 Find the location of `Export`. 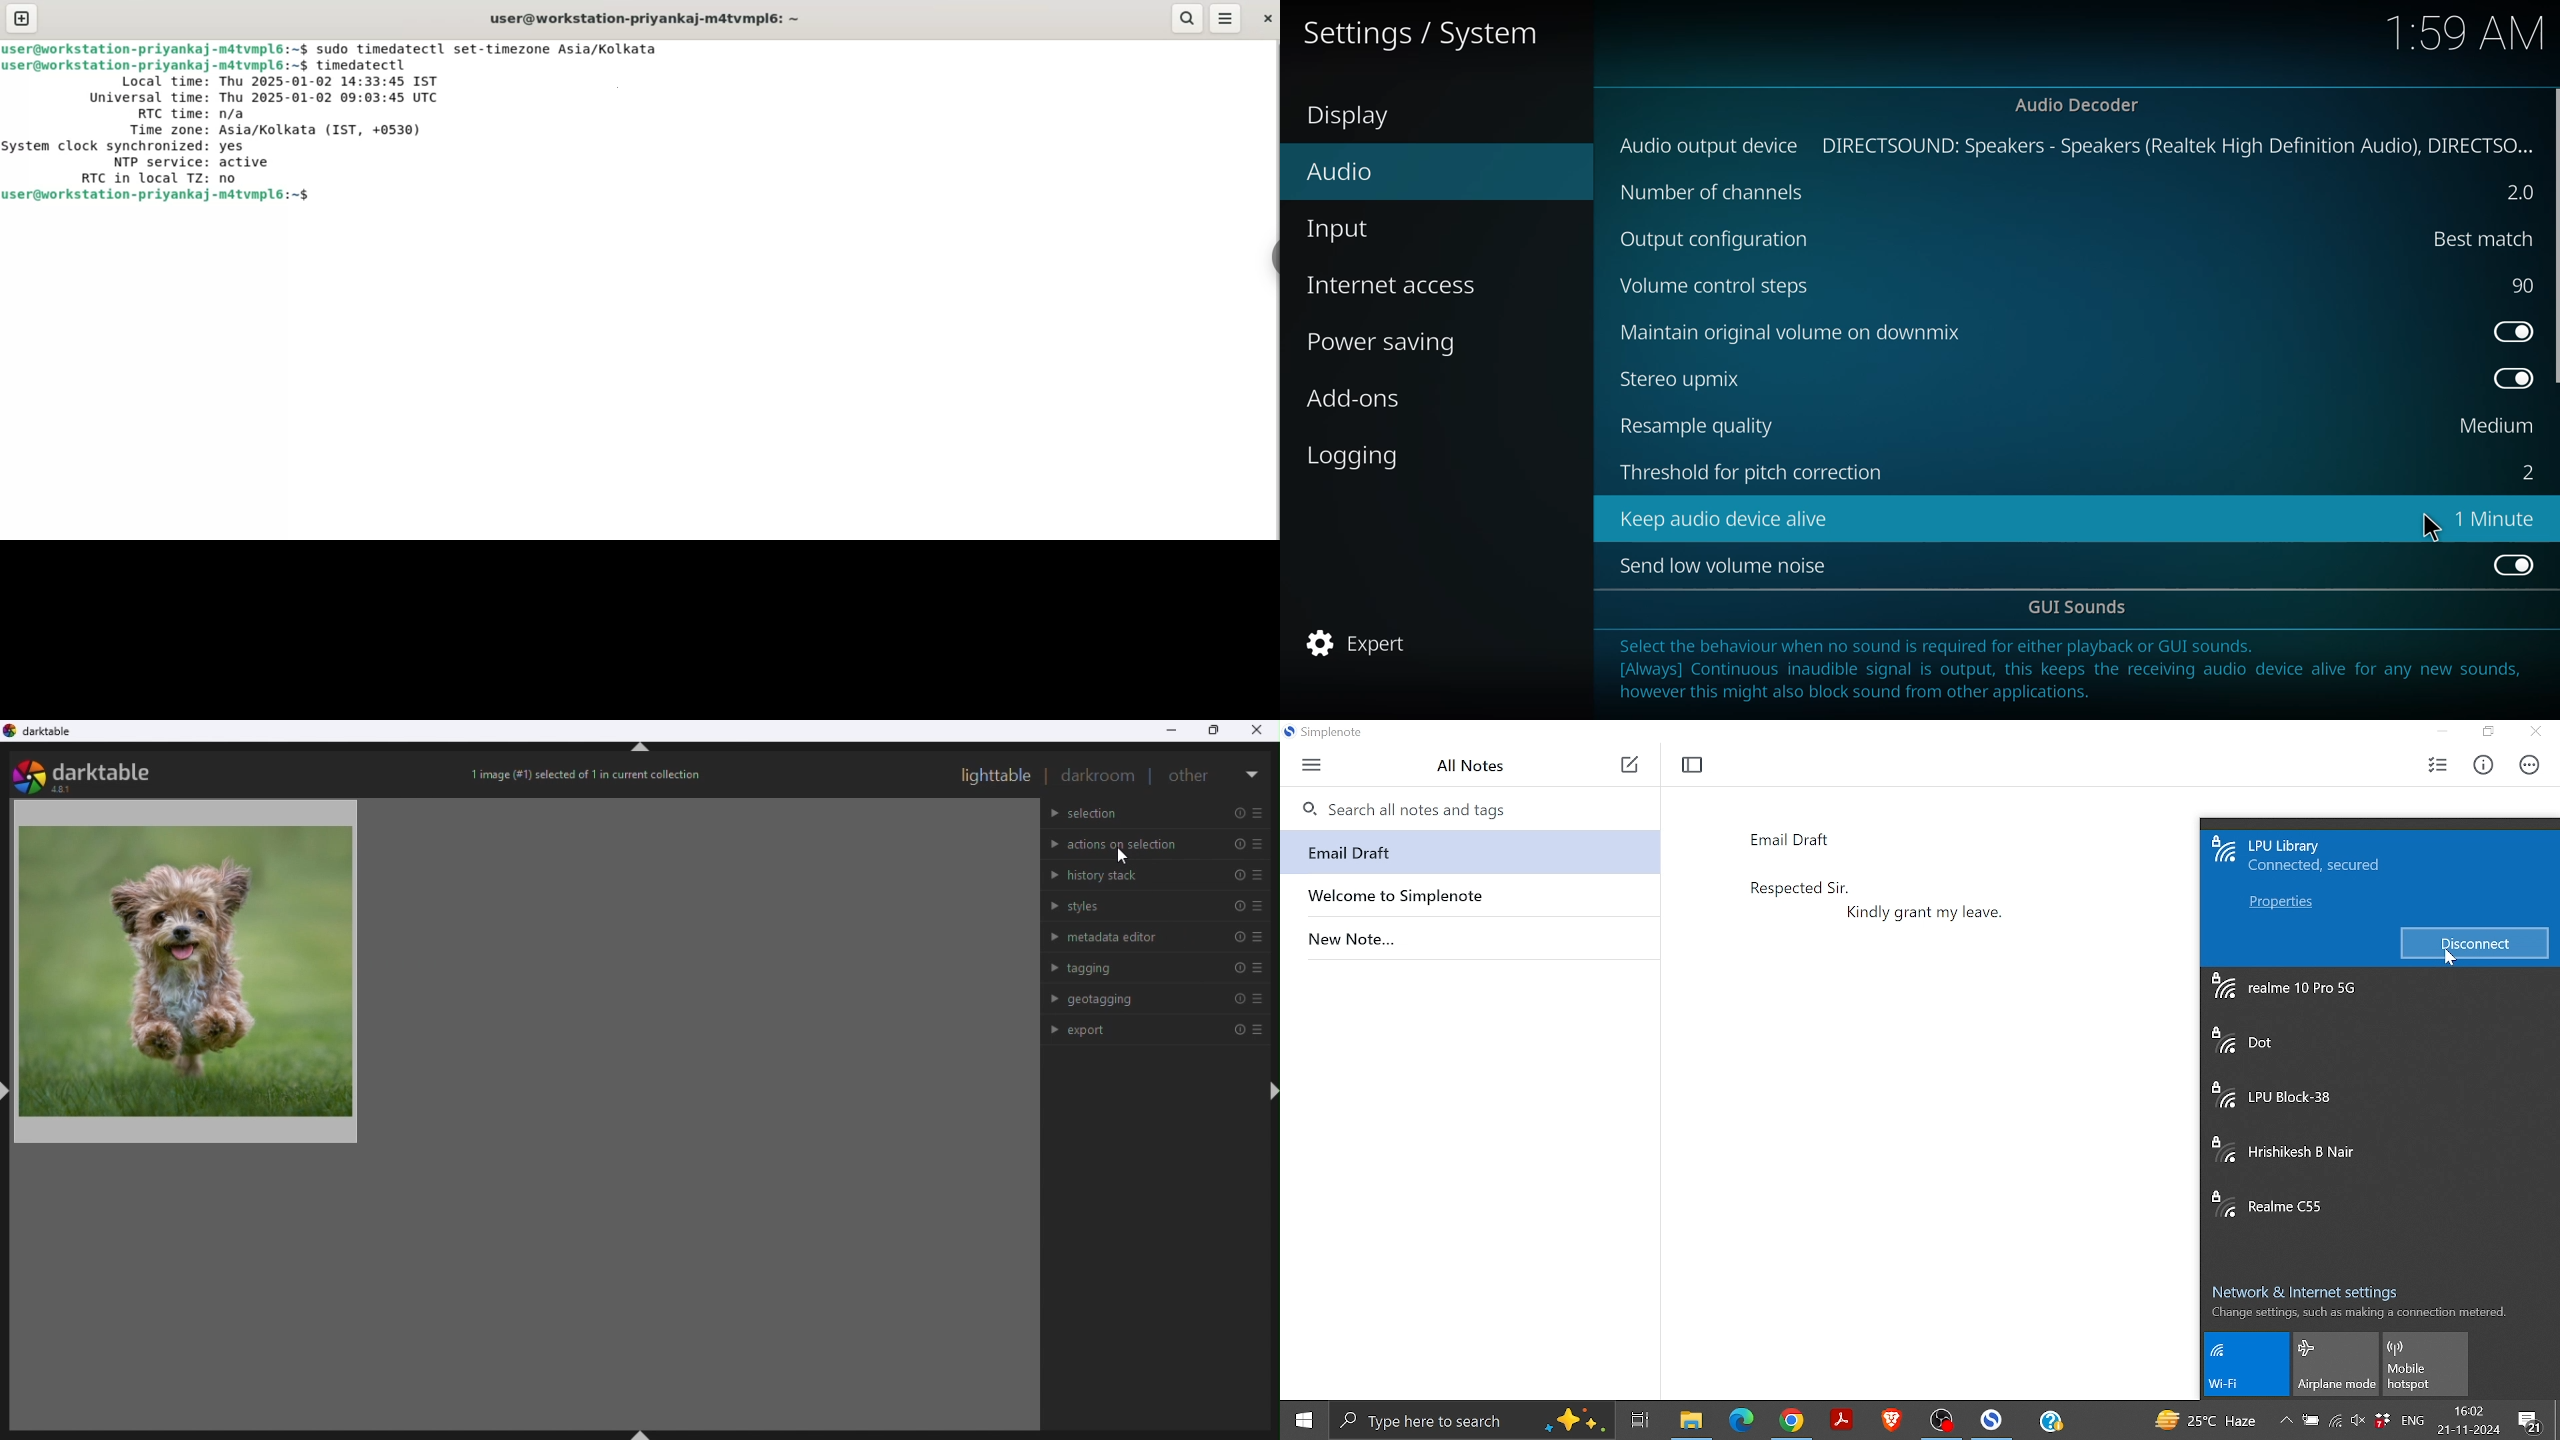

Export is located at coordinates (1158, 1028).